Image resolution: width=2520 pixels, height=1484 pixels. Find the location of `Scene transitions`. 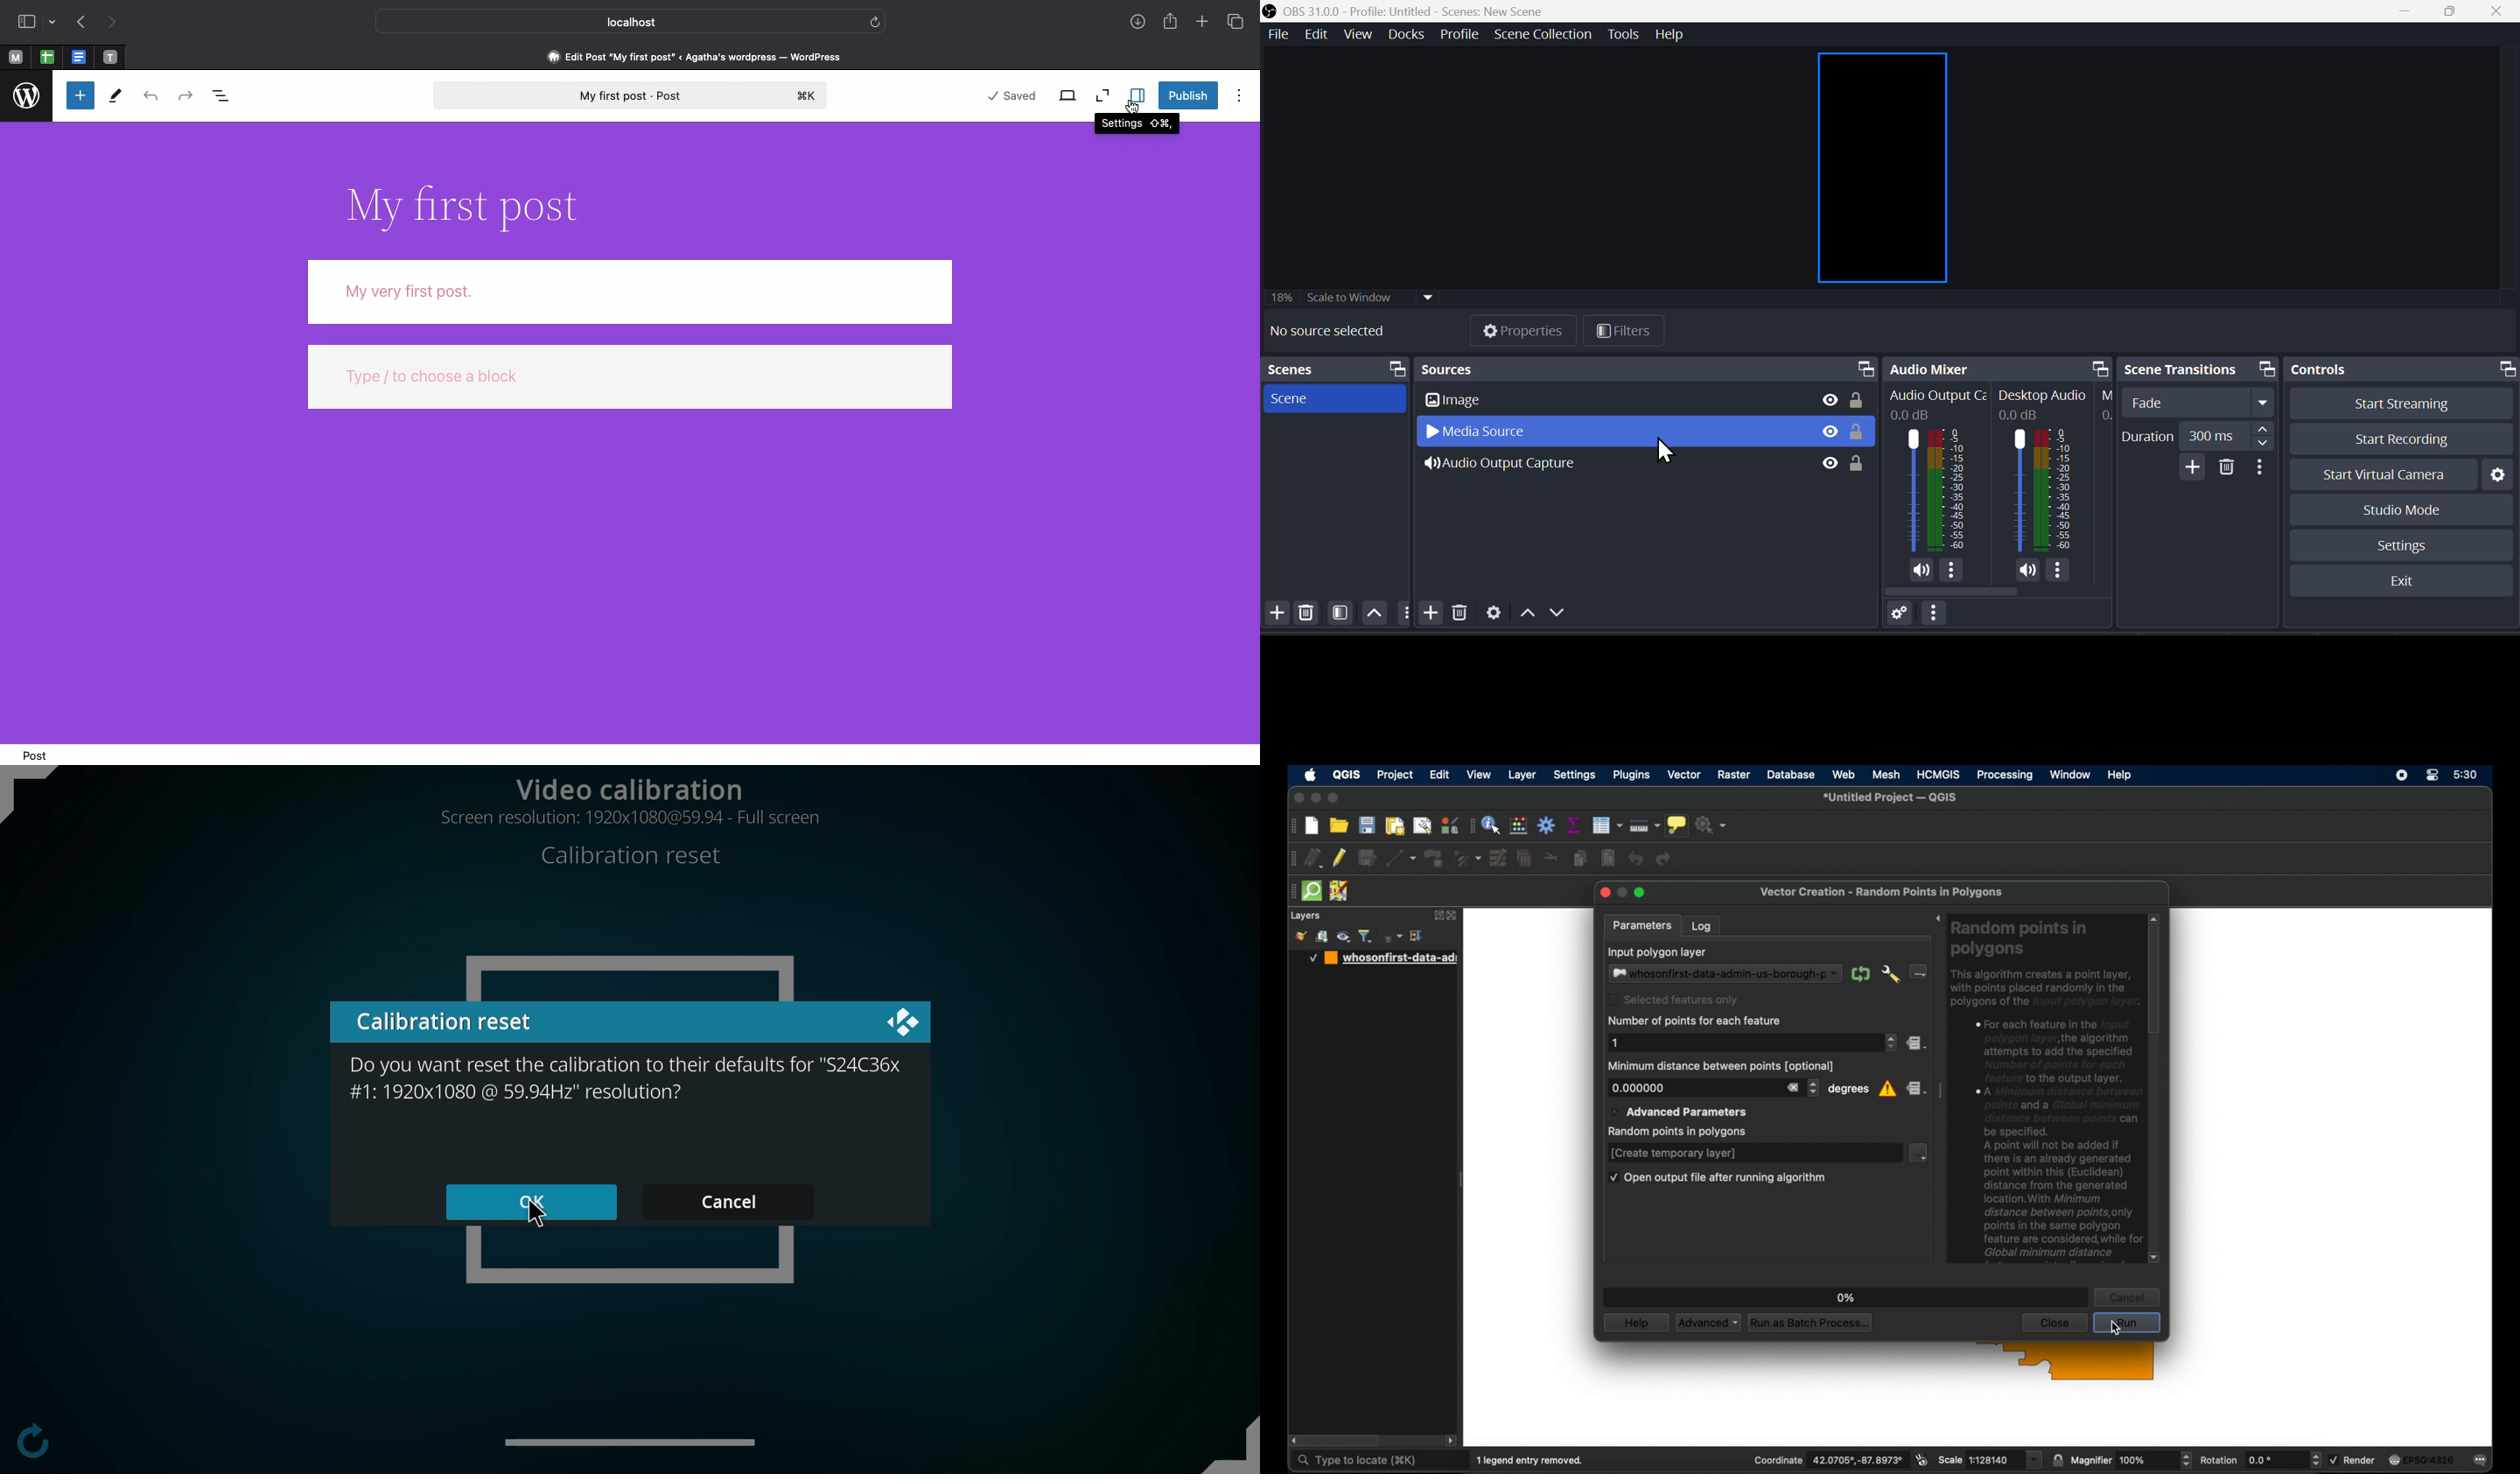

Scene transitions is located at coordinates (2198, 368).